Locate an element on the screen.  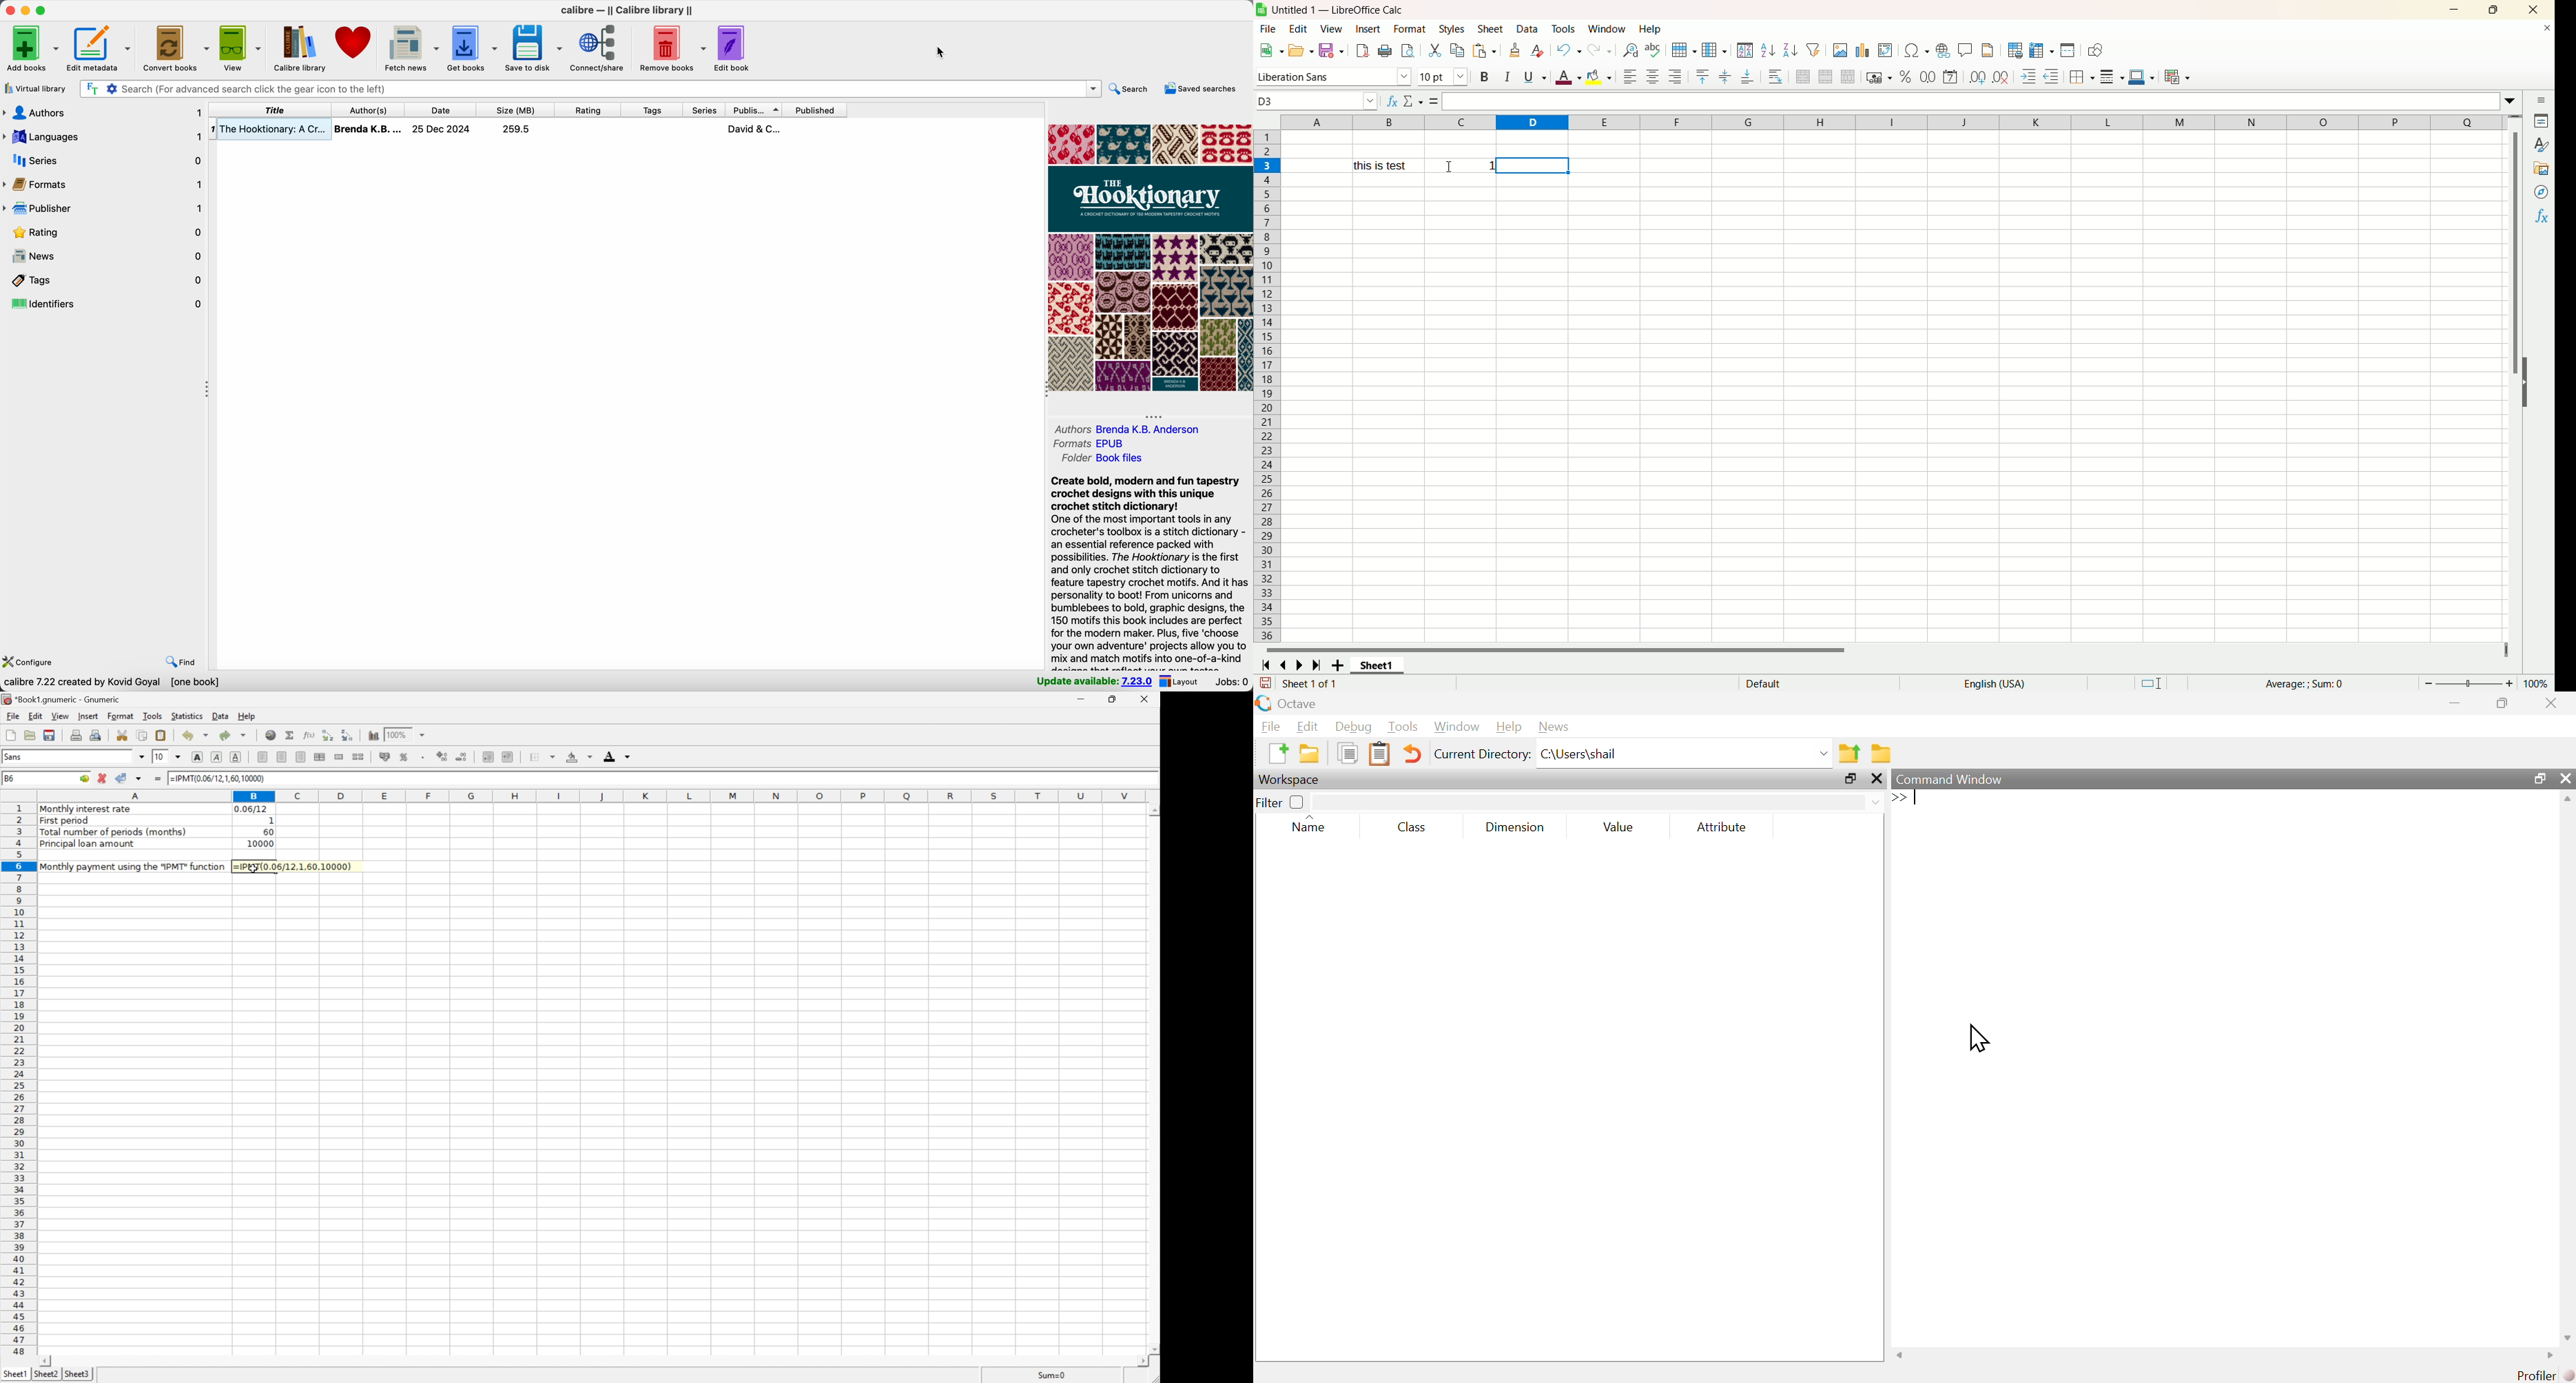
maximize is located at coordinates (1850, 780).